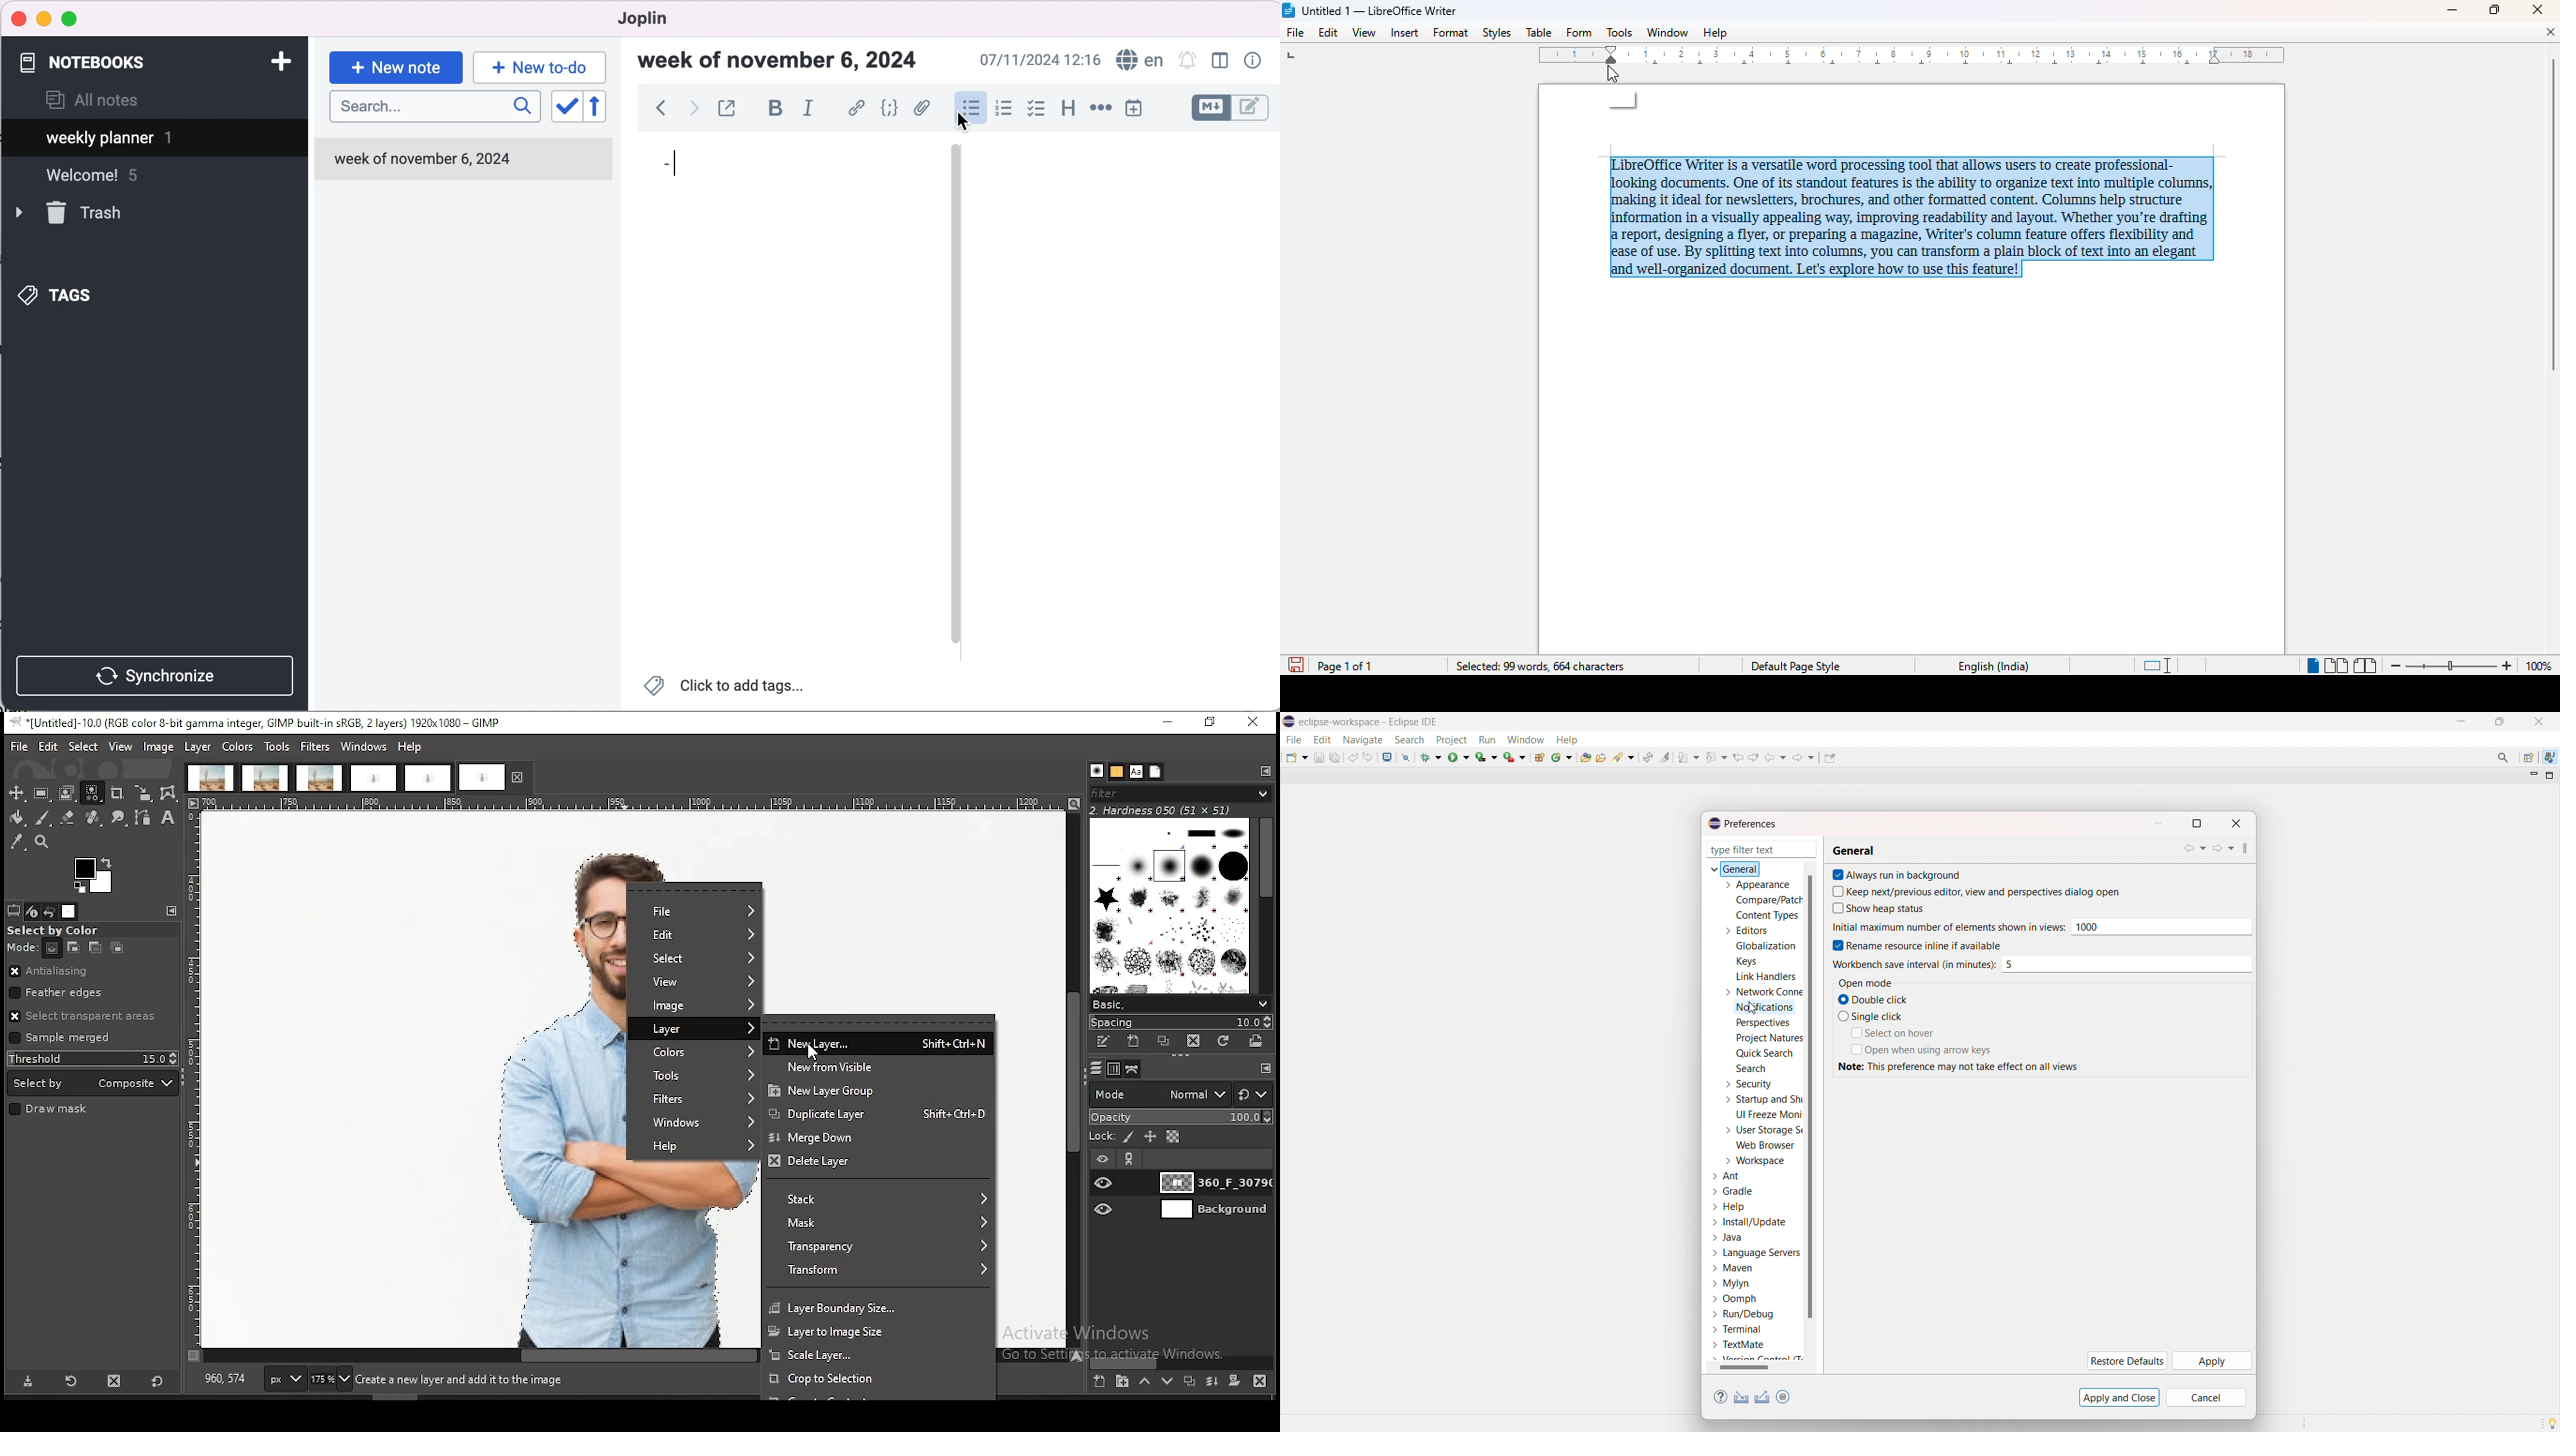 The width and height of the screenshot is (2576, 1456). Describe the element at coordinates (876, 1163) in the screenshot. I see `delete layer` at that location.